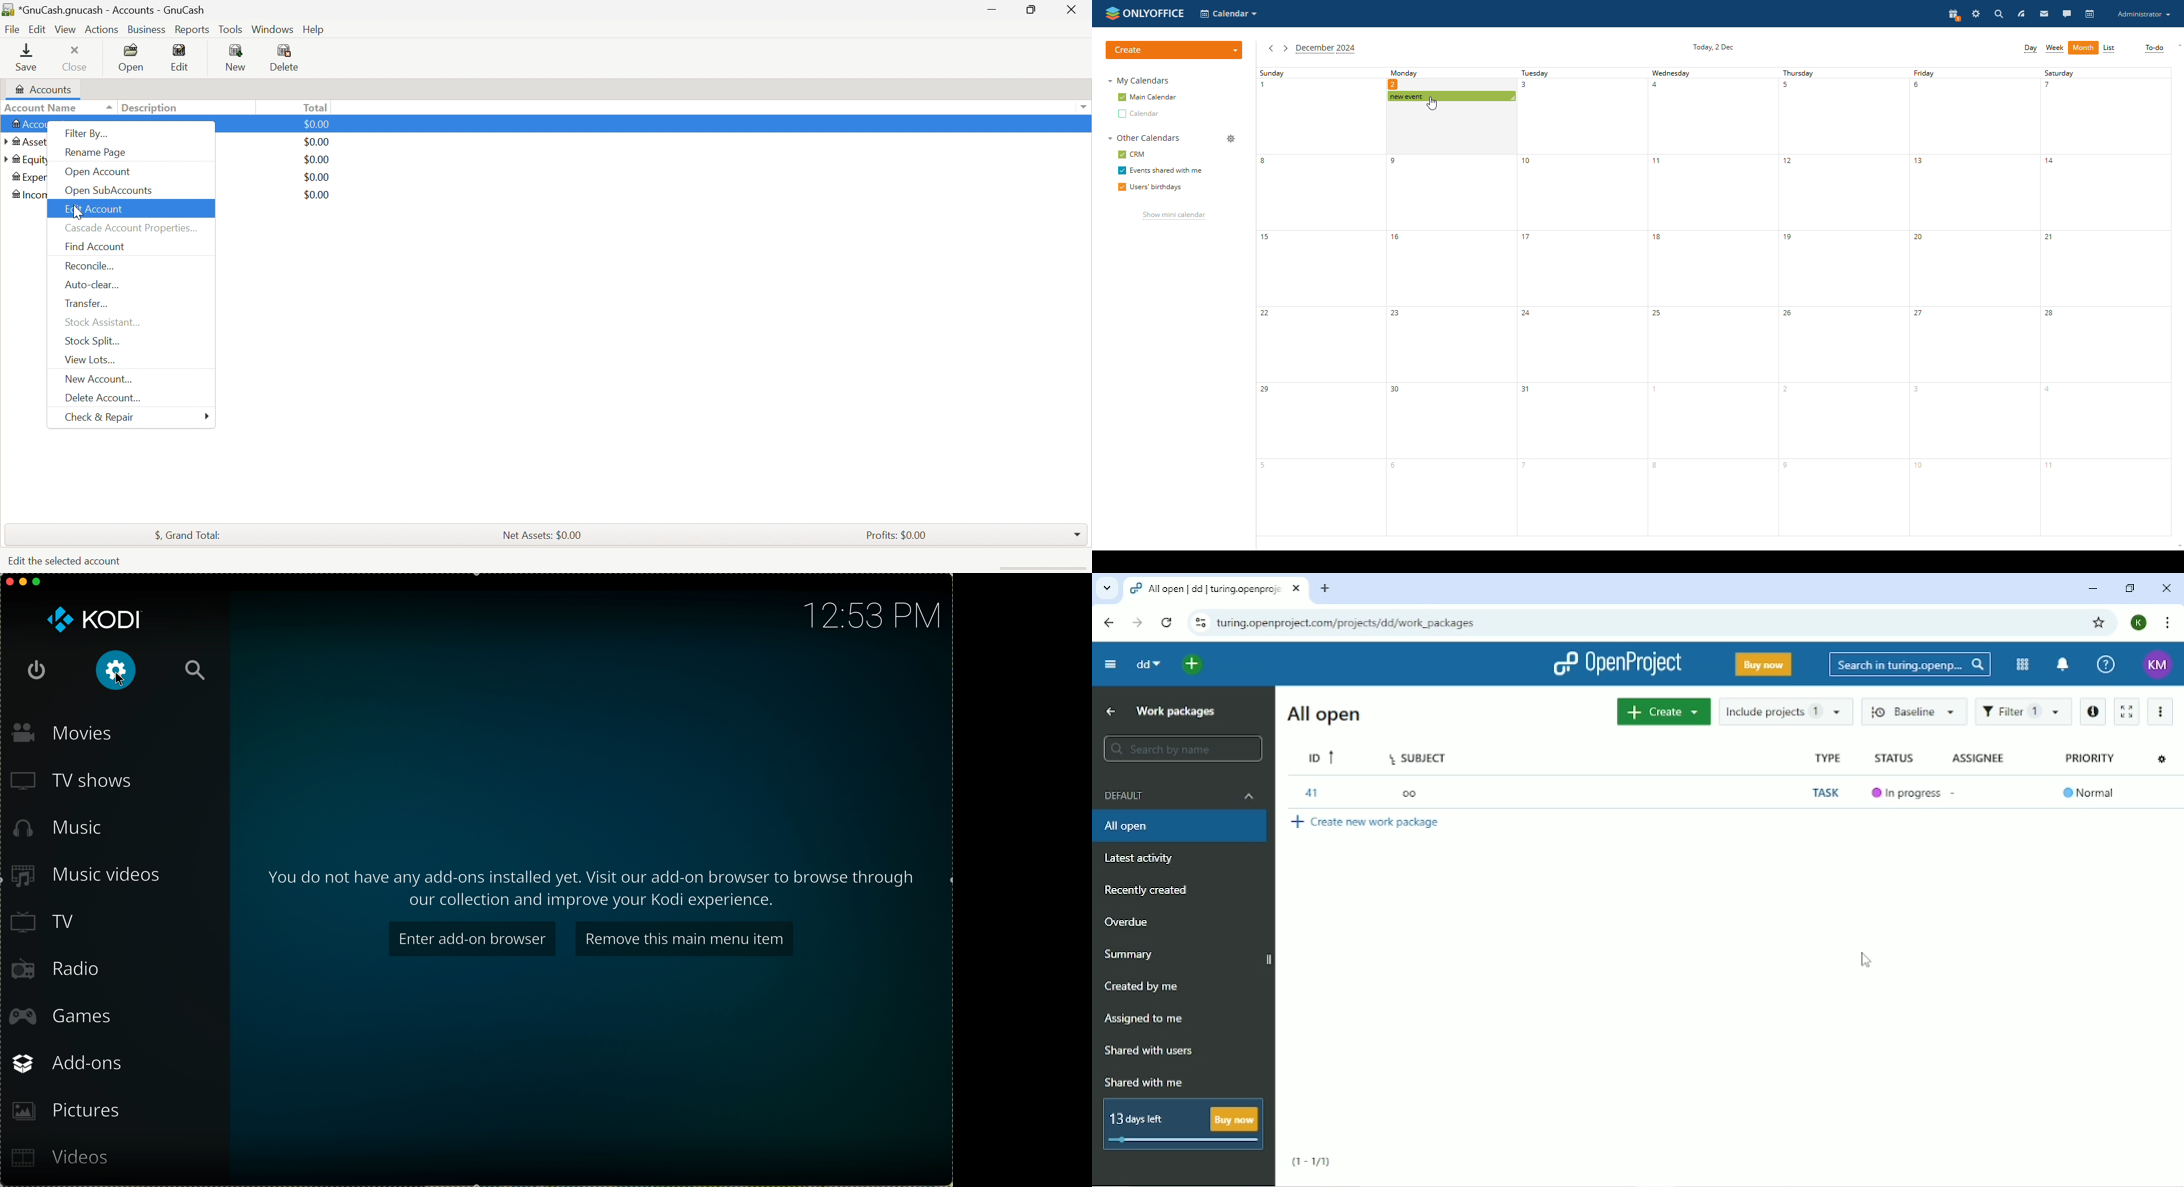 Image resolution: width=2184 pixels, height=1204 pixels. Describe the element at coordinates (97, 152) in the screenshot. I see `Rename page` at that location.